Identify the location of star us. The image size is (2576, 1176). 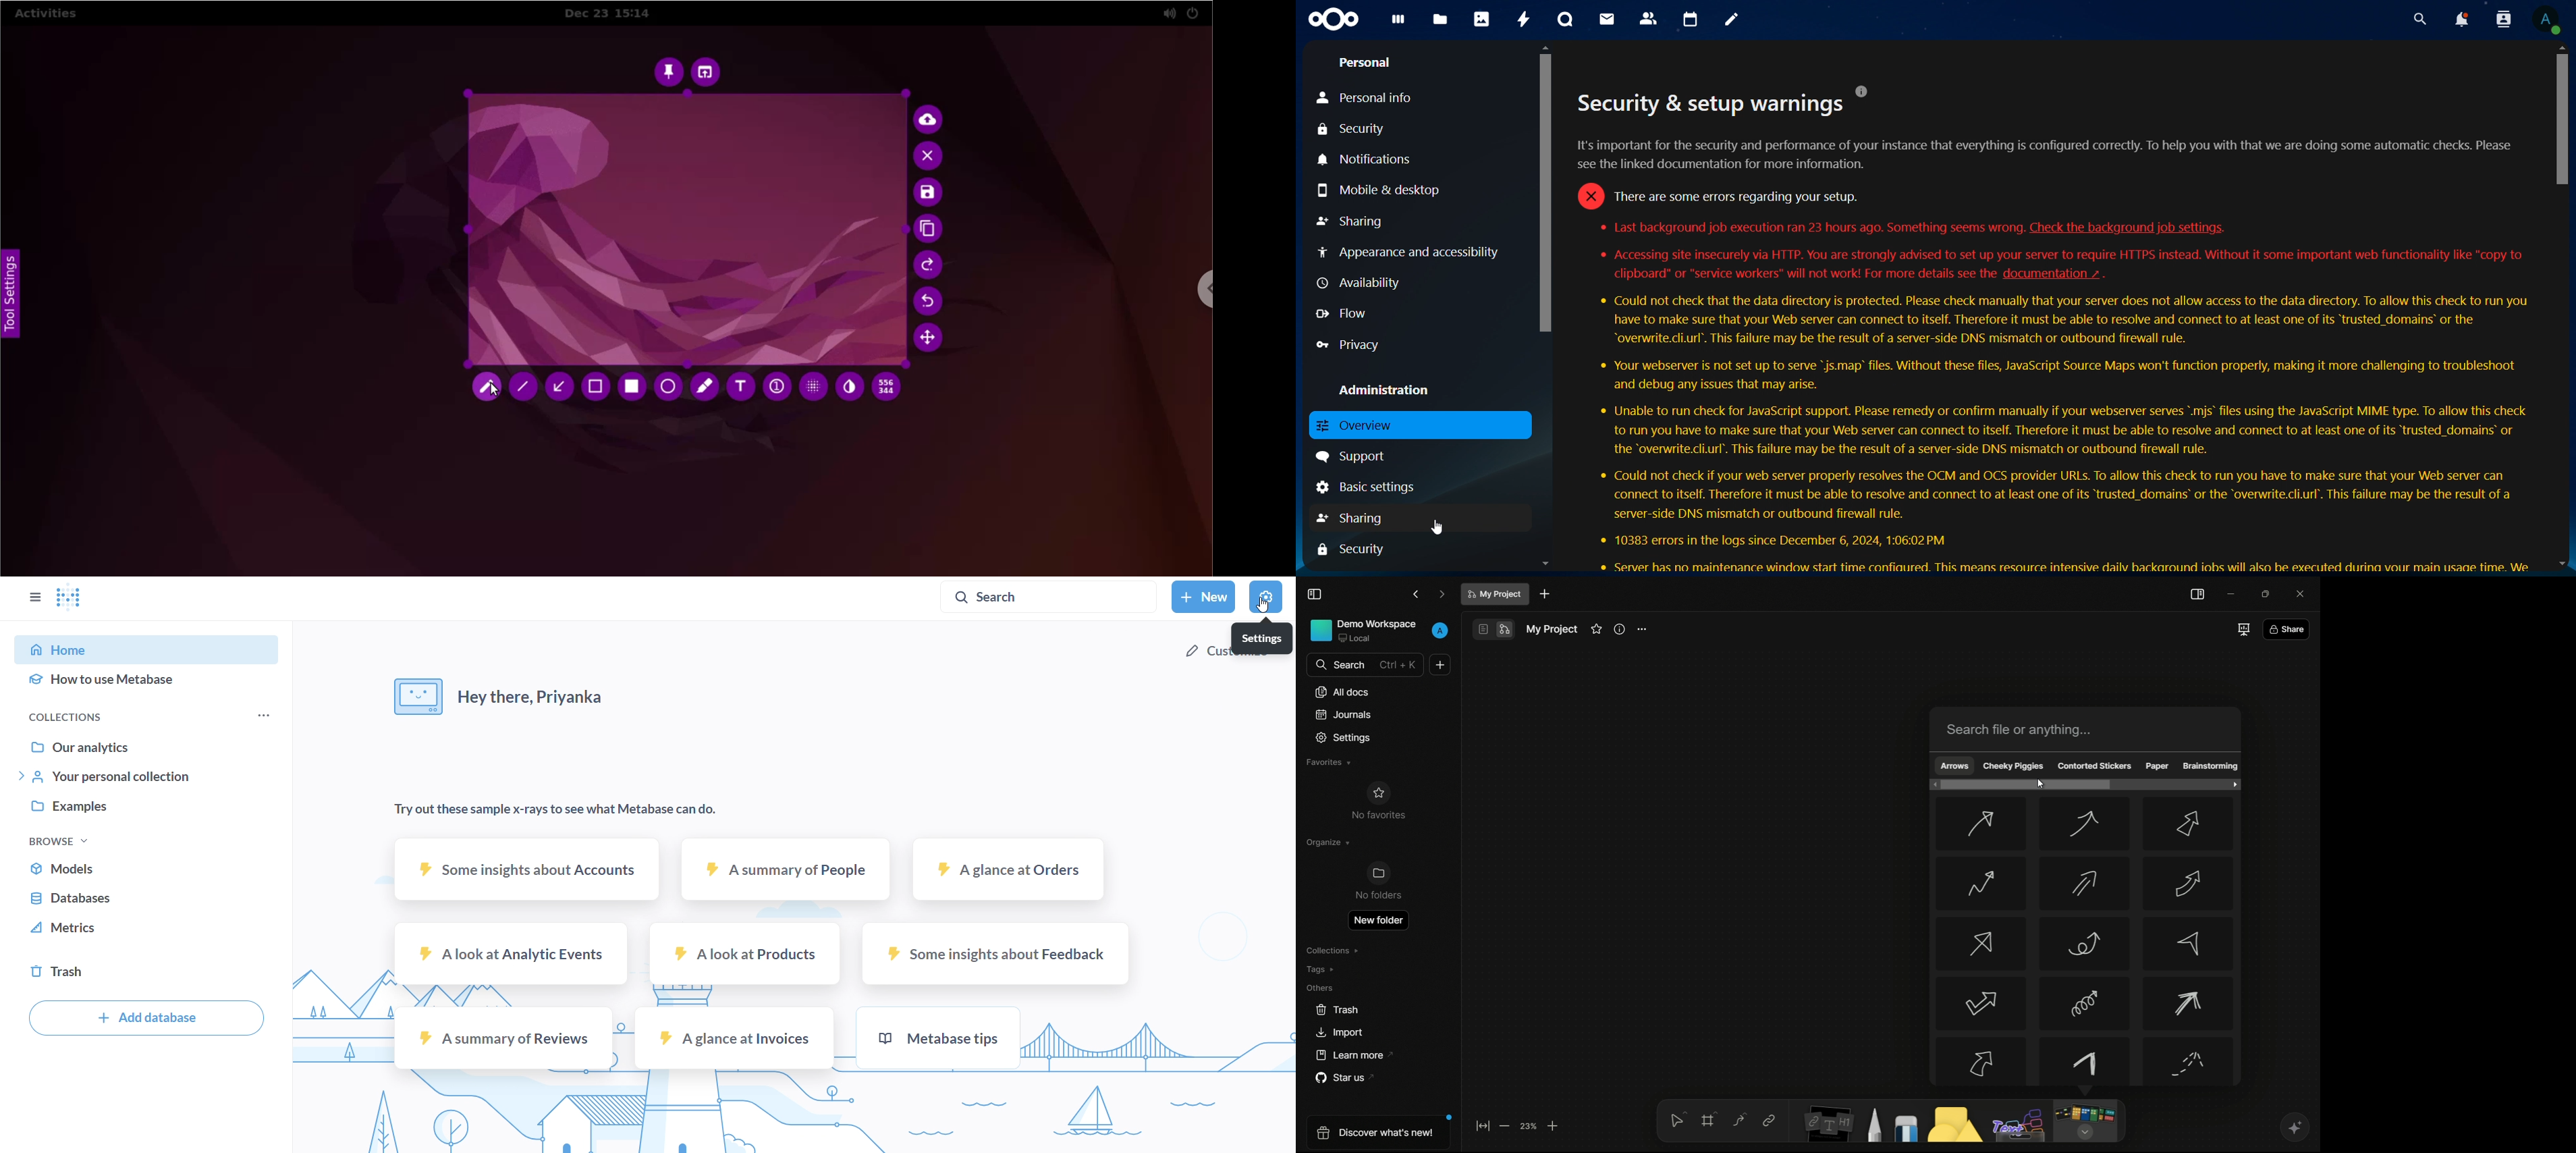
(1348, 1078).